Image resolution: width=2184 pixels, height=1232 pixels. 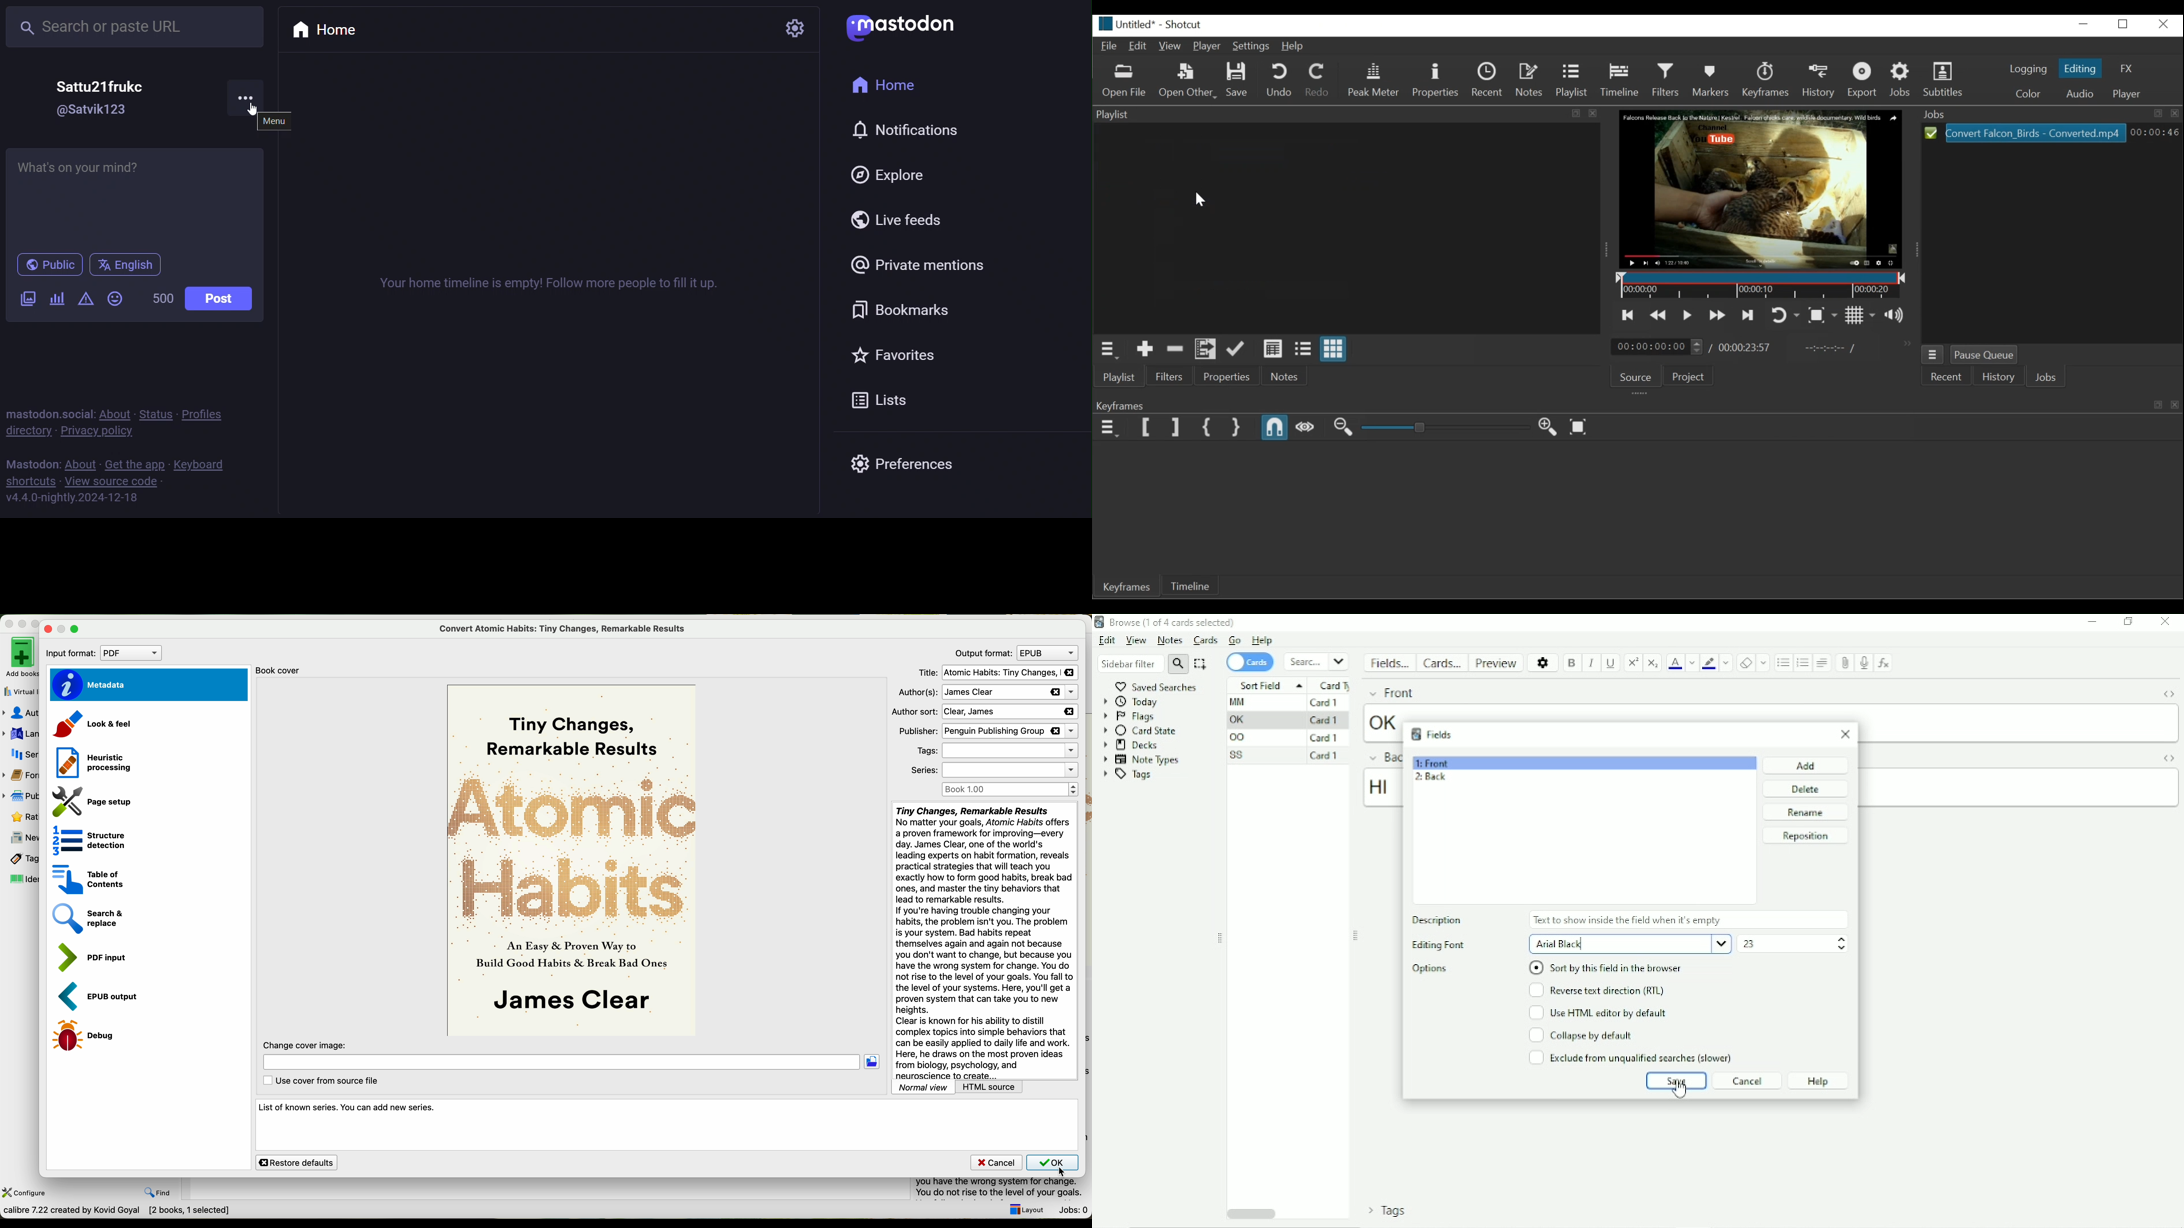 I want to click on MM, so click(x=1241, y=702).